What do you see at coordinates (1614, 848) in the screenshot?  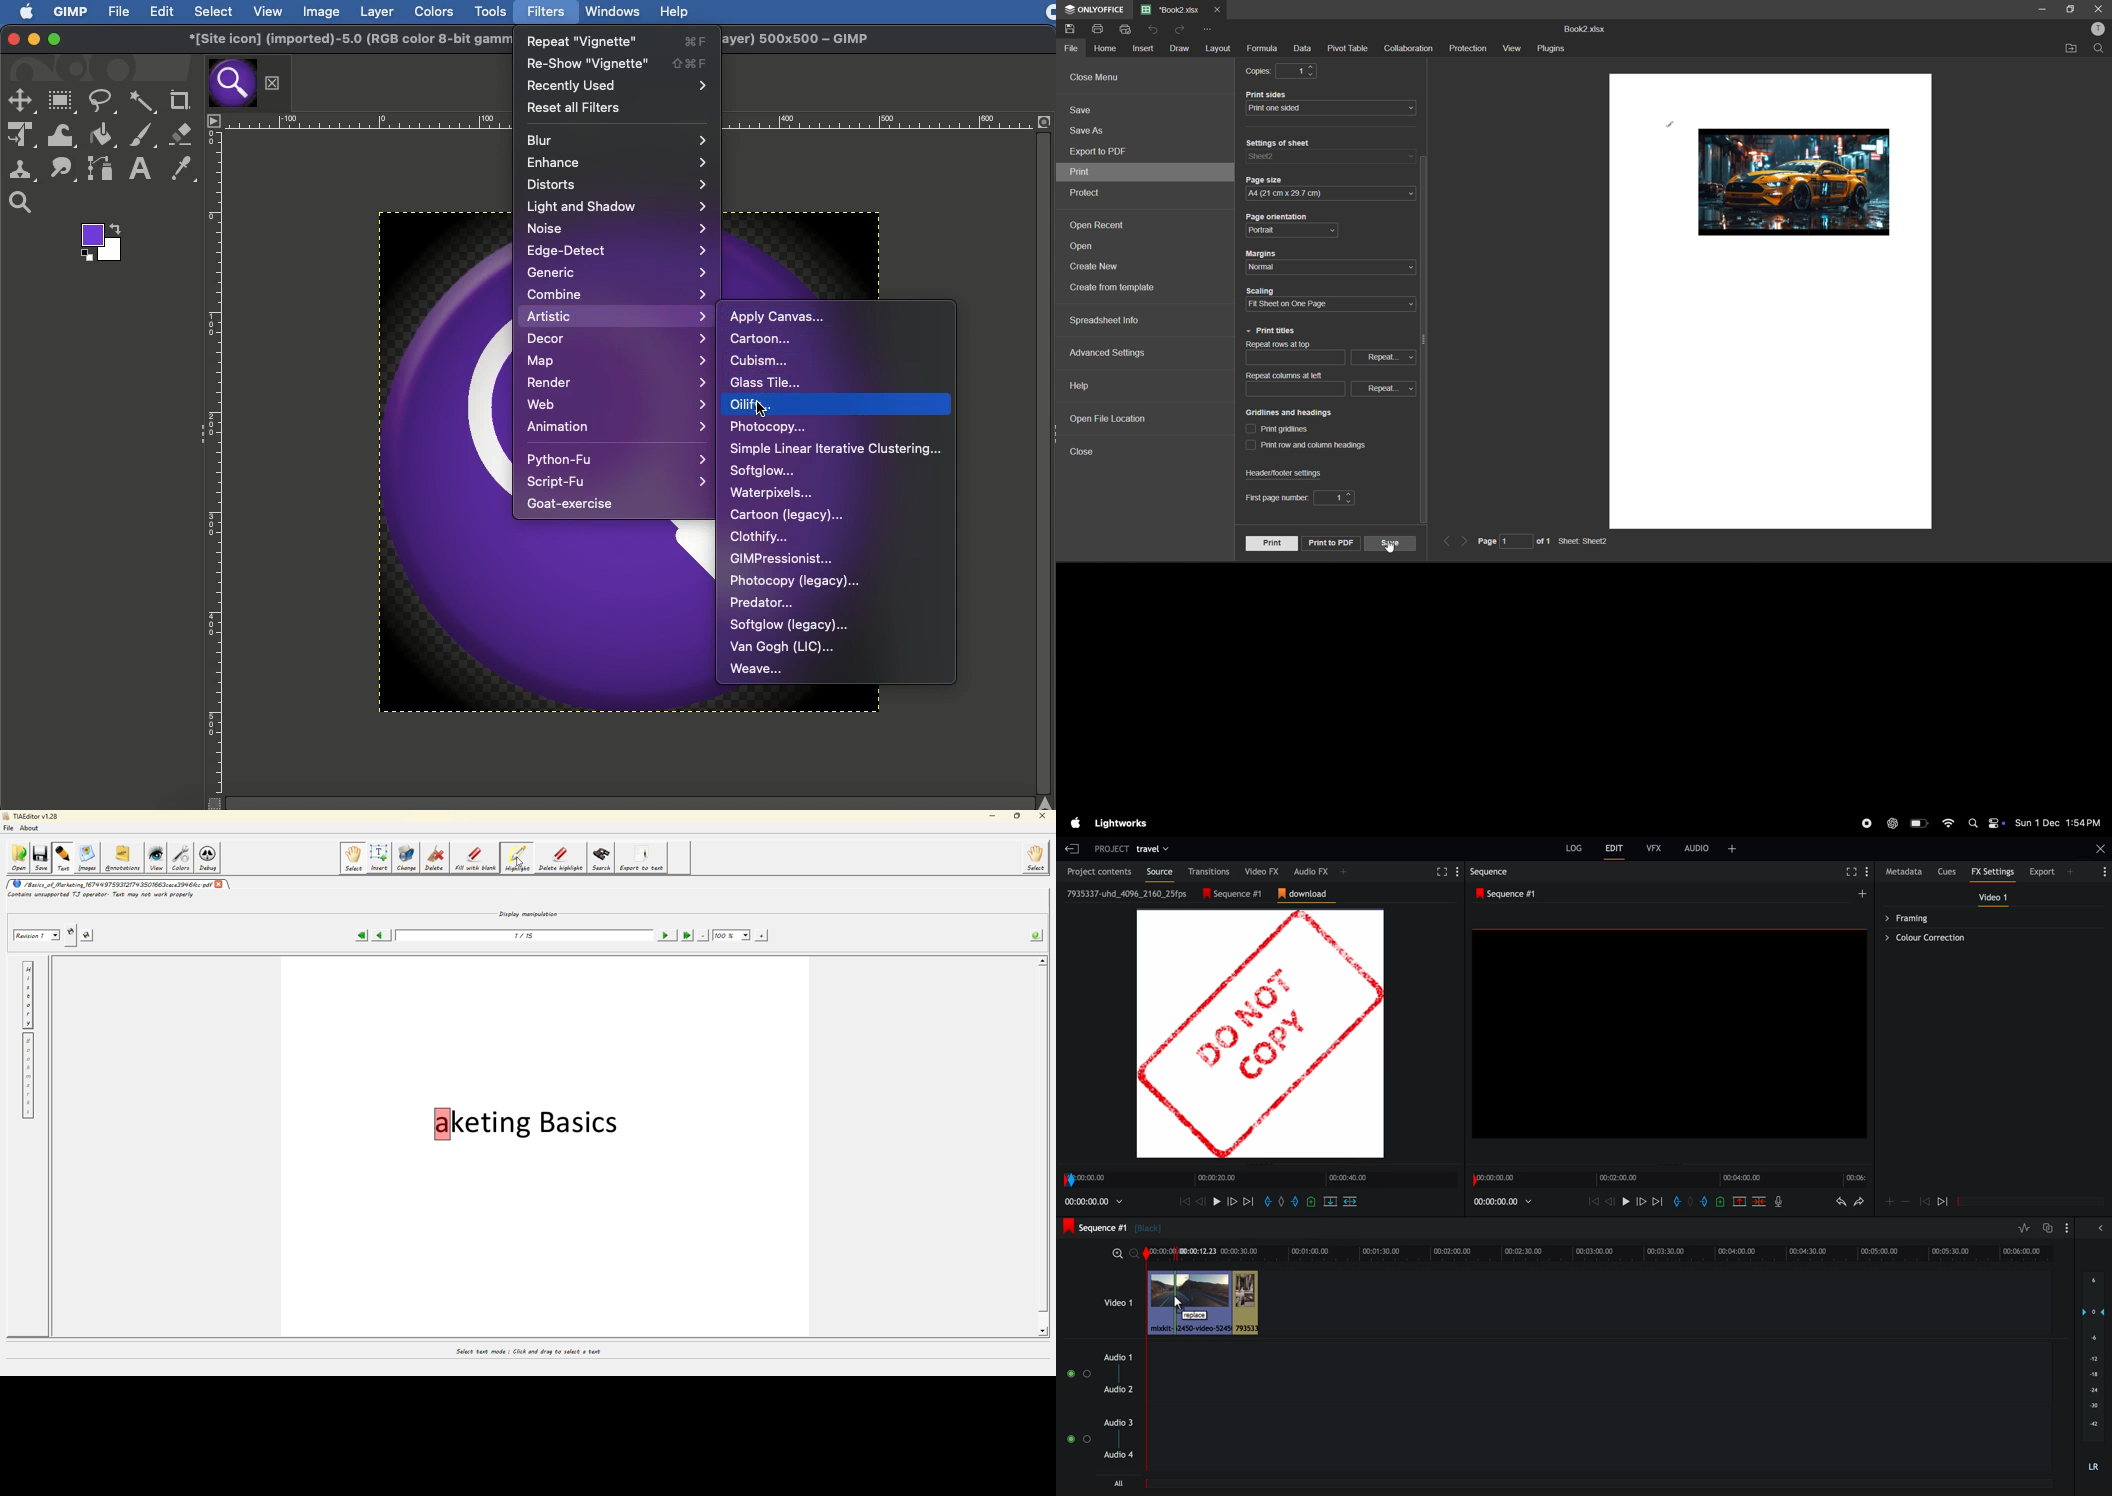 I see `edit` at bounding box center [1614, 848].